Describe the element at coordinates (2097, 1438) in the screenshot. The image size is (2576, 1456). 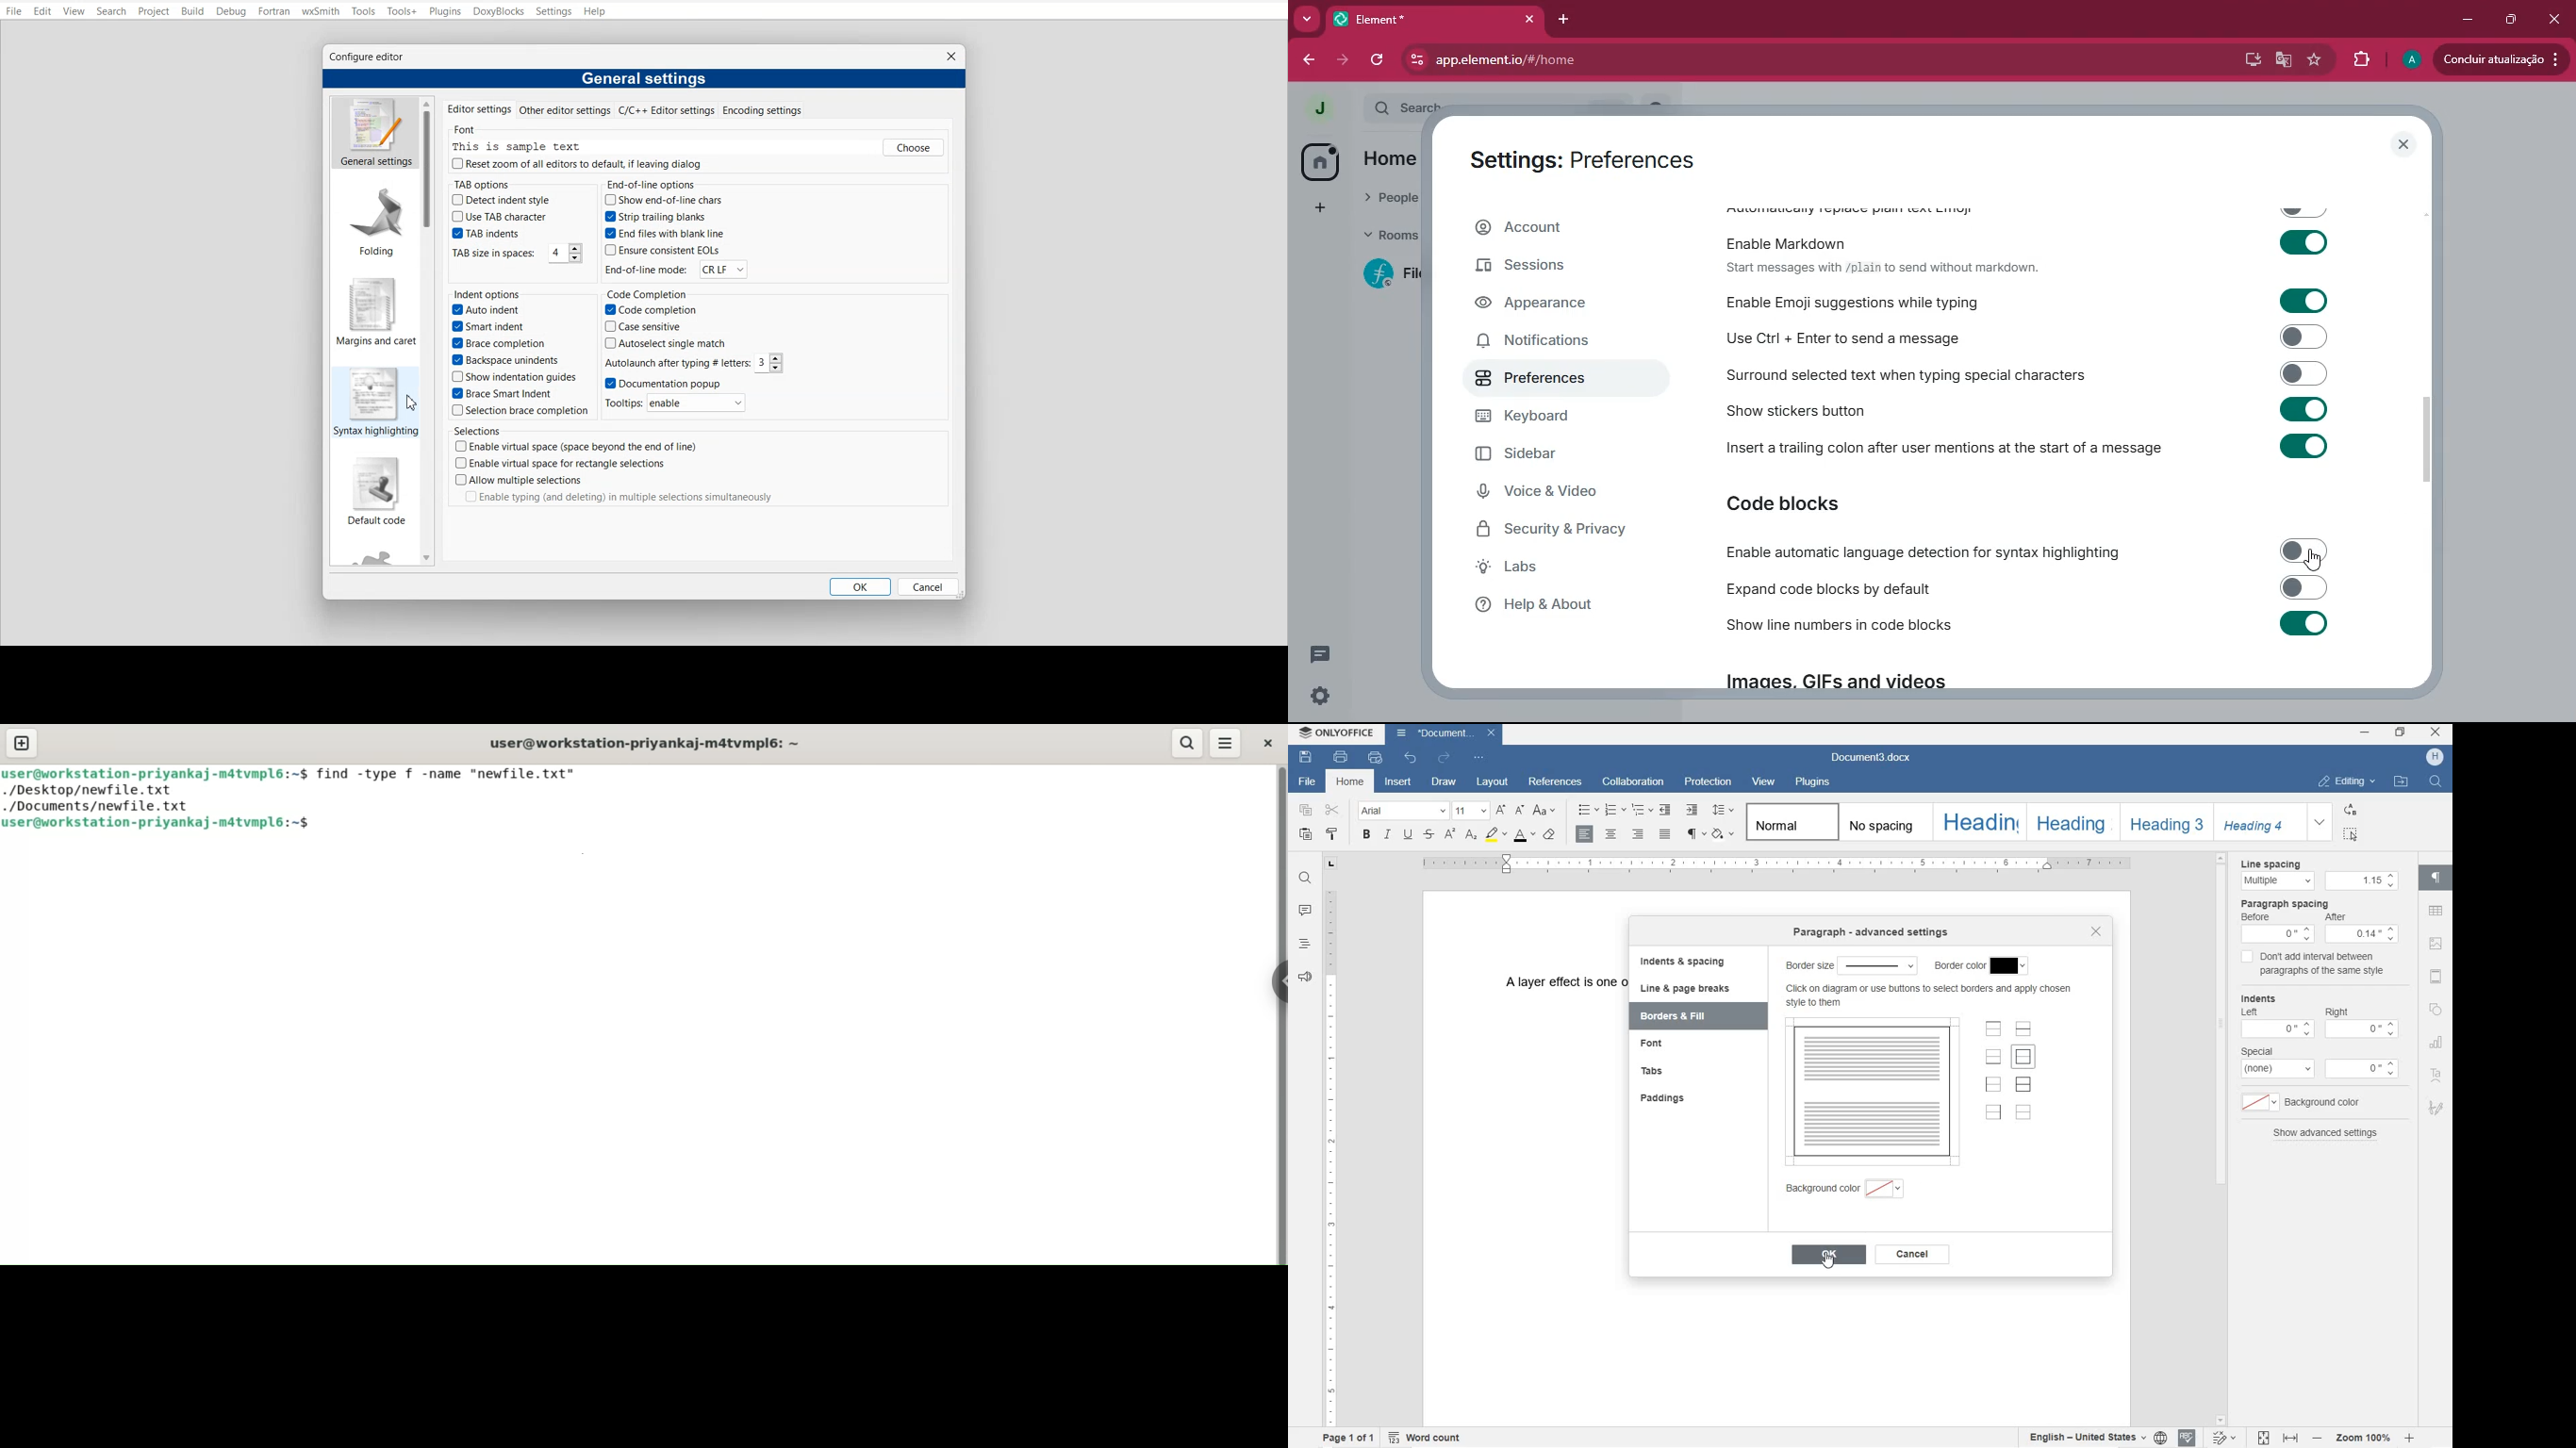
I see `SET TEXT OR DOCUMENT LANGUAGE` at that location.